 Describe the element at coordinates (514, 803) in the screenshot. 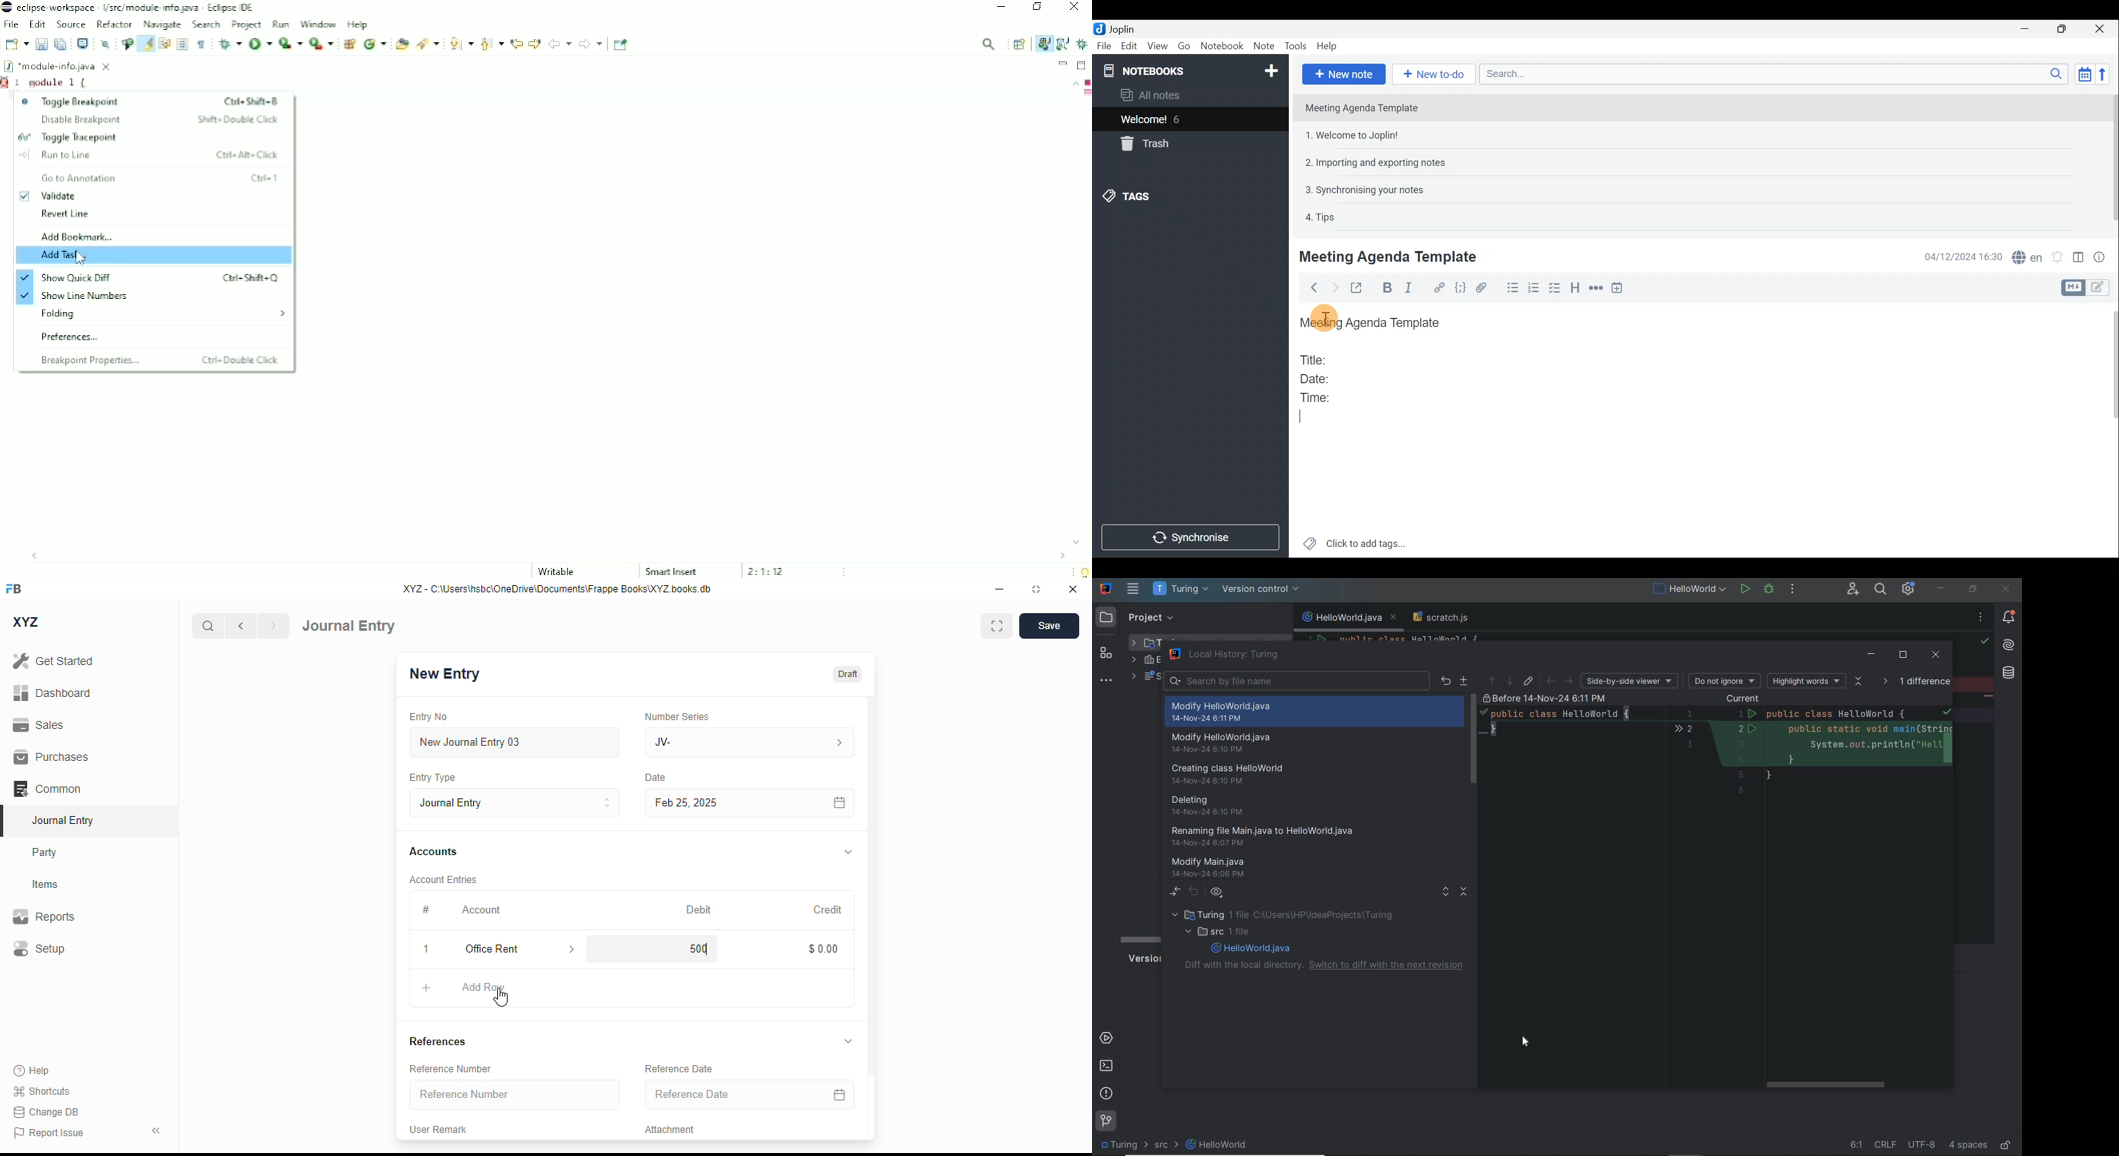

I see `entry type` at that location.